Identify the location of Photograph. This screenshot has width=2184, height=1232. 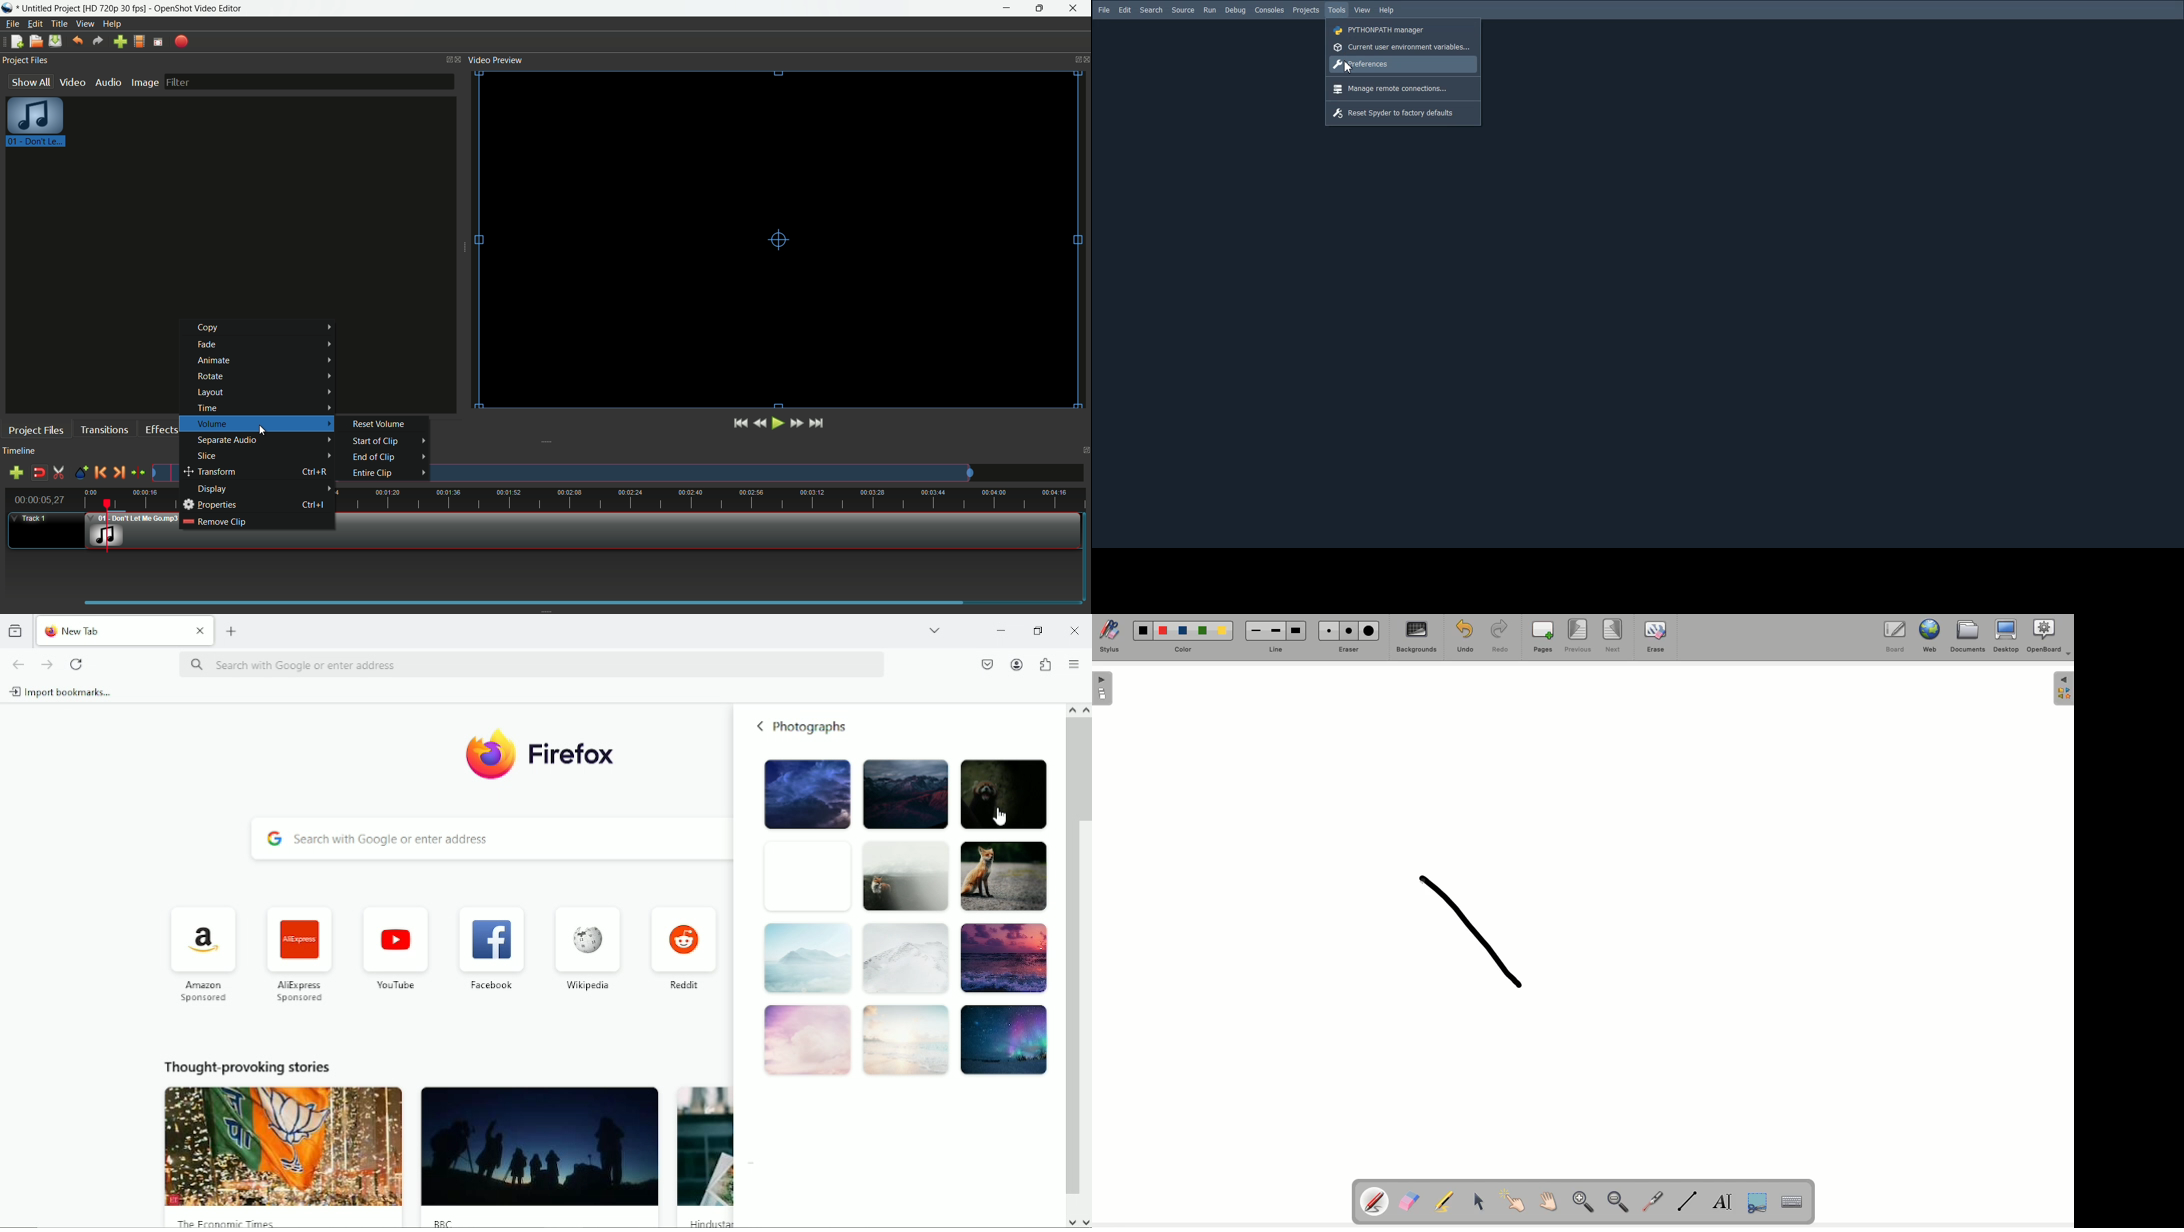
(1005, 791).